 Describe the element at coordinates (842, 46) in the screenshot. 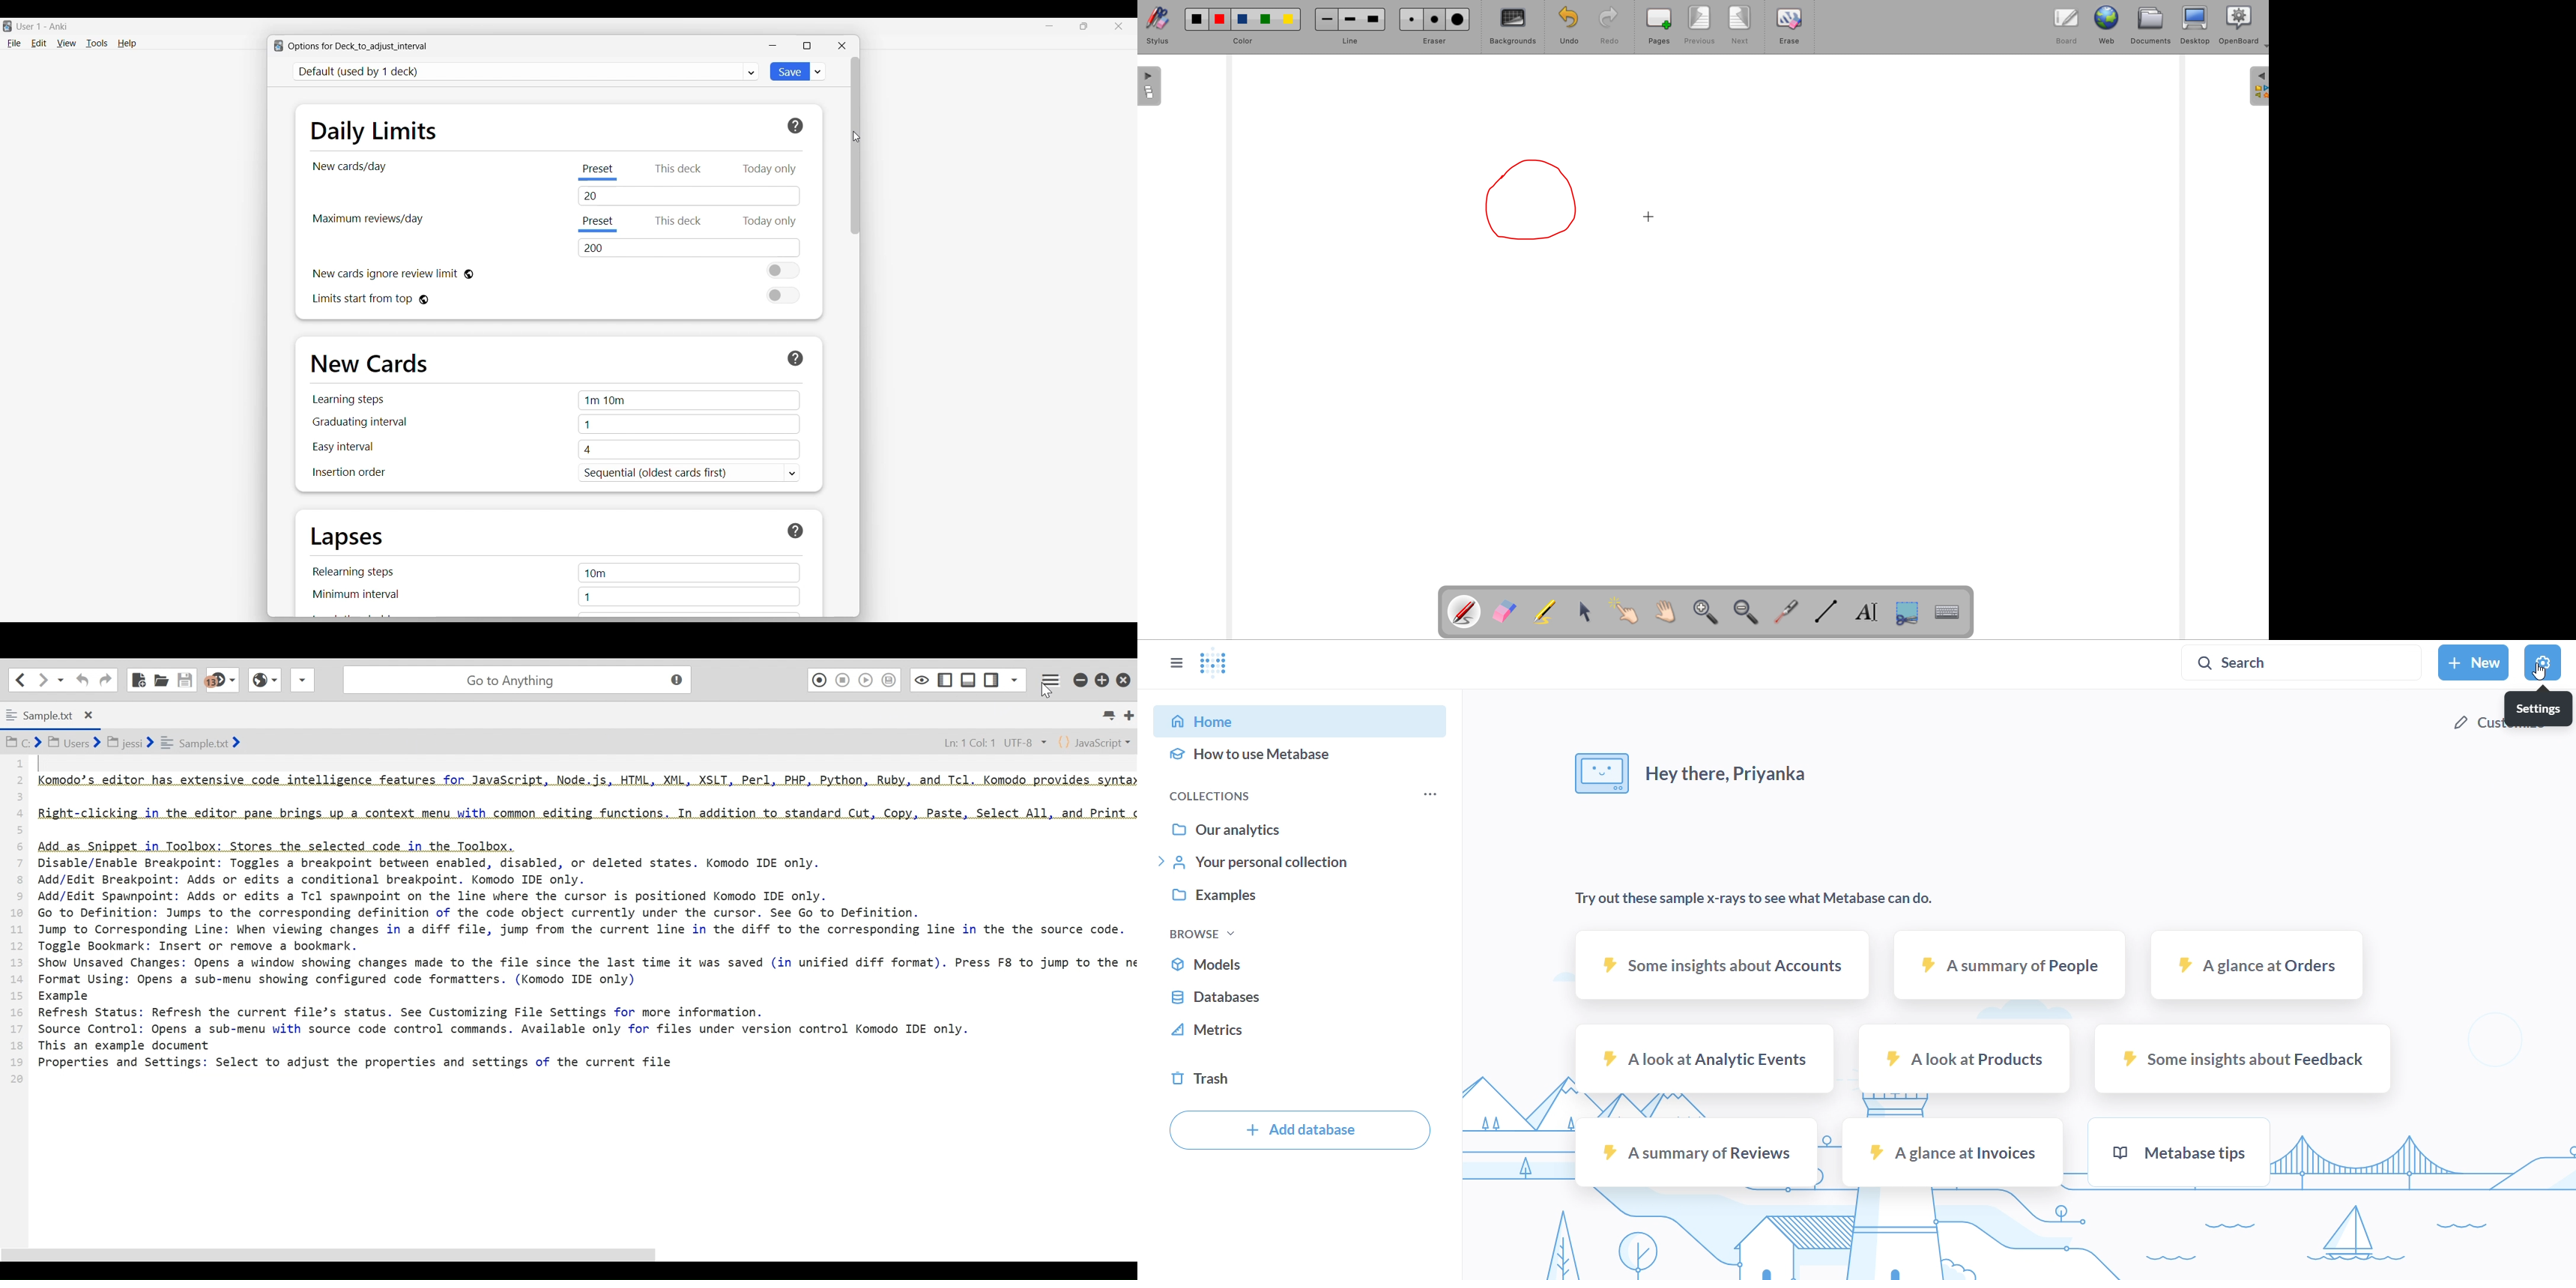

I see `Click to close window` at that location.